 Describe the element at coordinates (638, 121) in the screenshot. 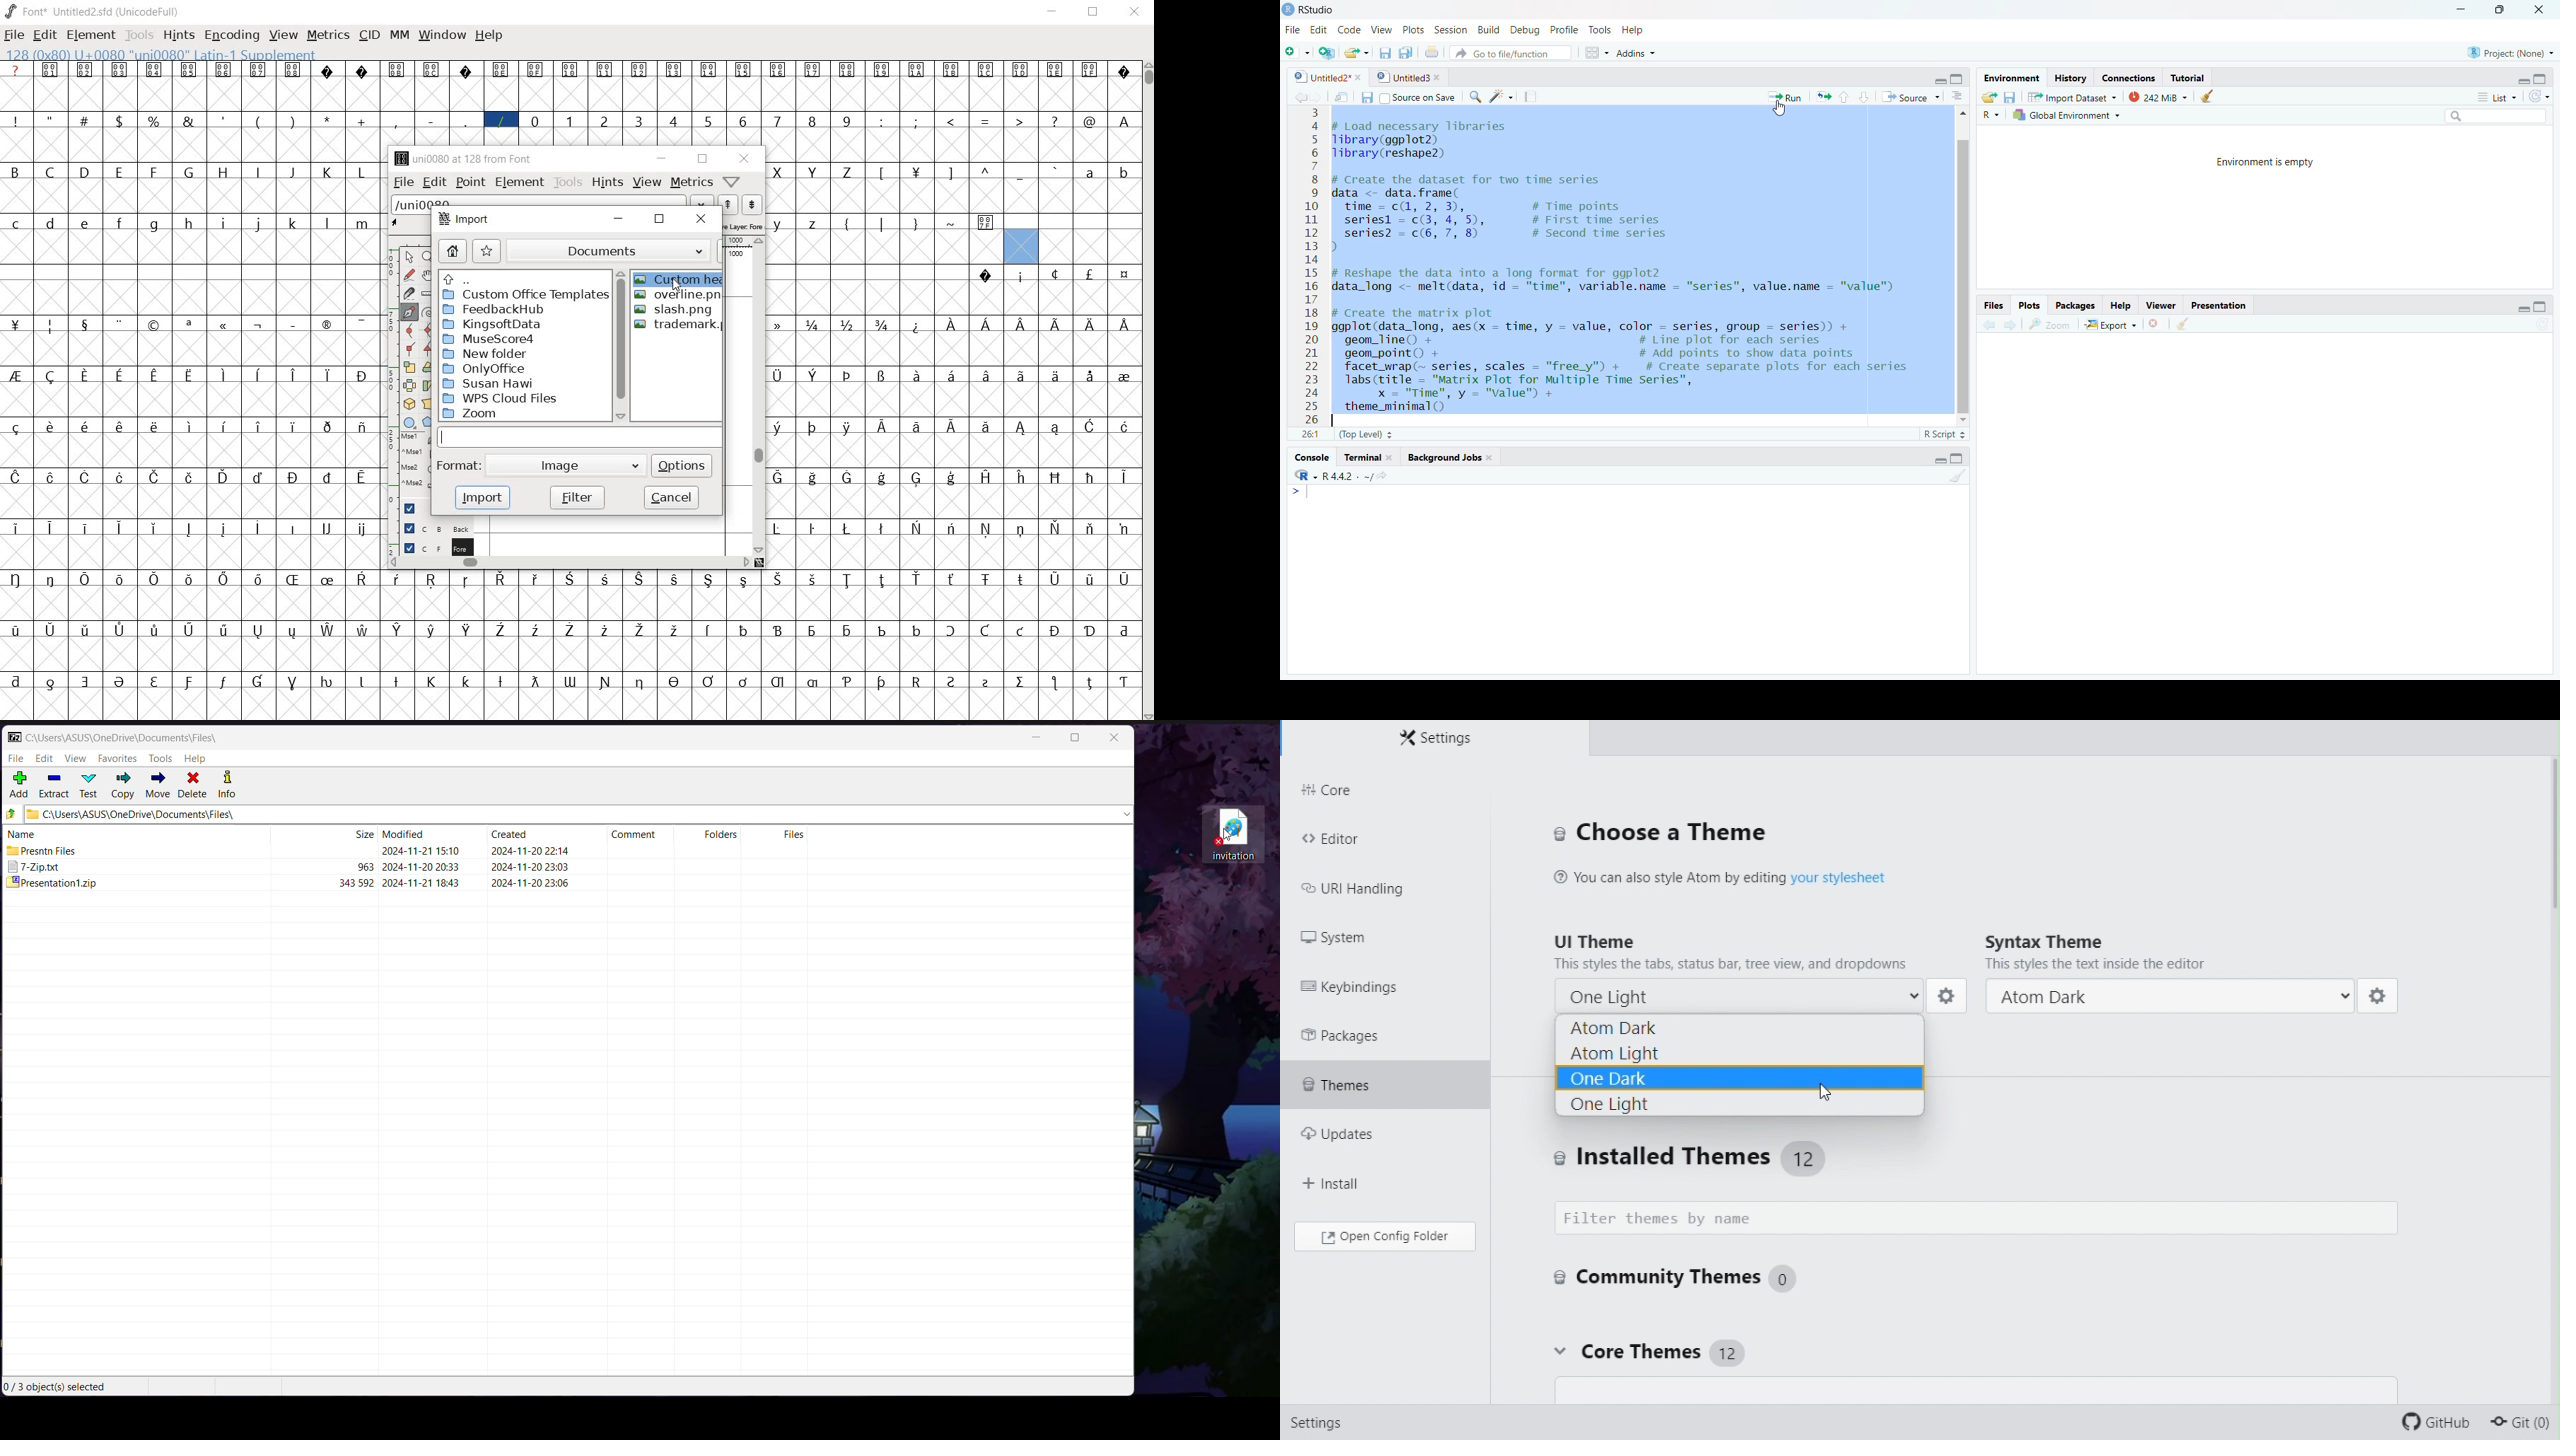

I see `glyph` at that location.